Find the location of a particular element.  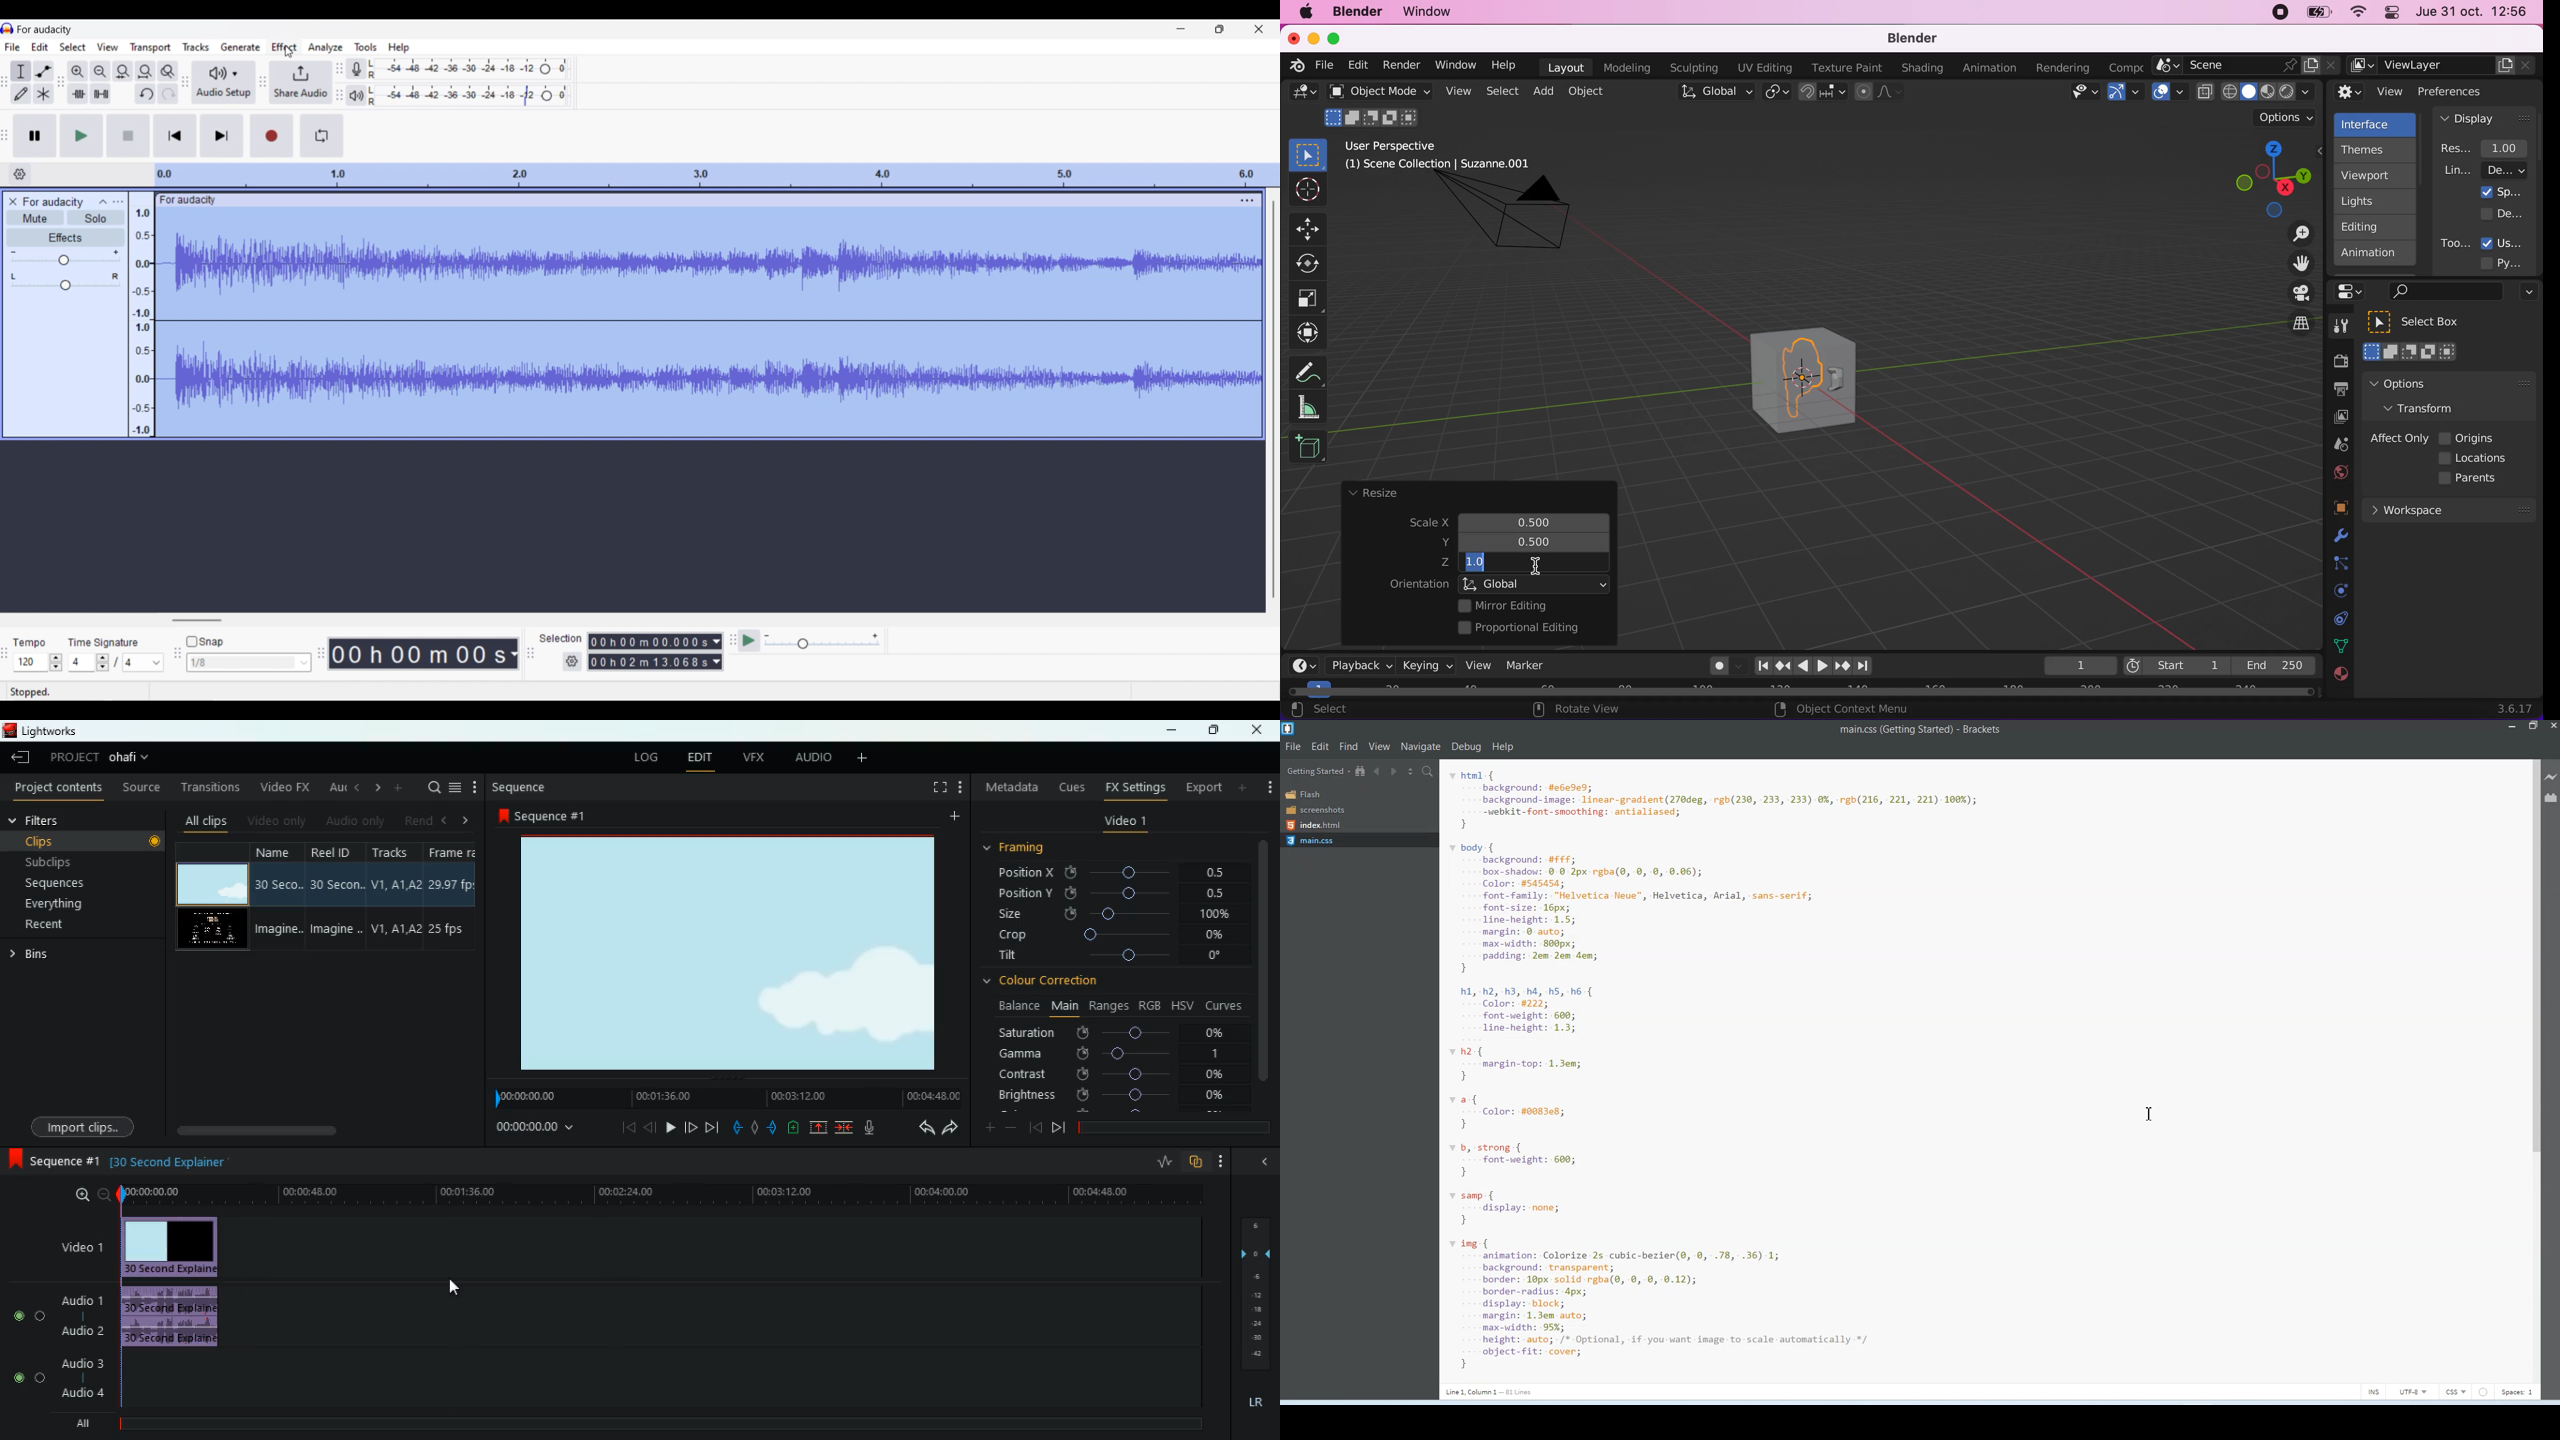

Navigate Forwards  is located at coordinates (1394, 771).